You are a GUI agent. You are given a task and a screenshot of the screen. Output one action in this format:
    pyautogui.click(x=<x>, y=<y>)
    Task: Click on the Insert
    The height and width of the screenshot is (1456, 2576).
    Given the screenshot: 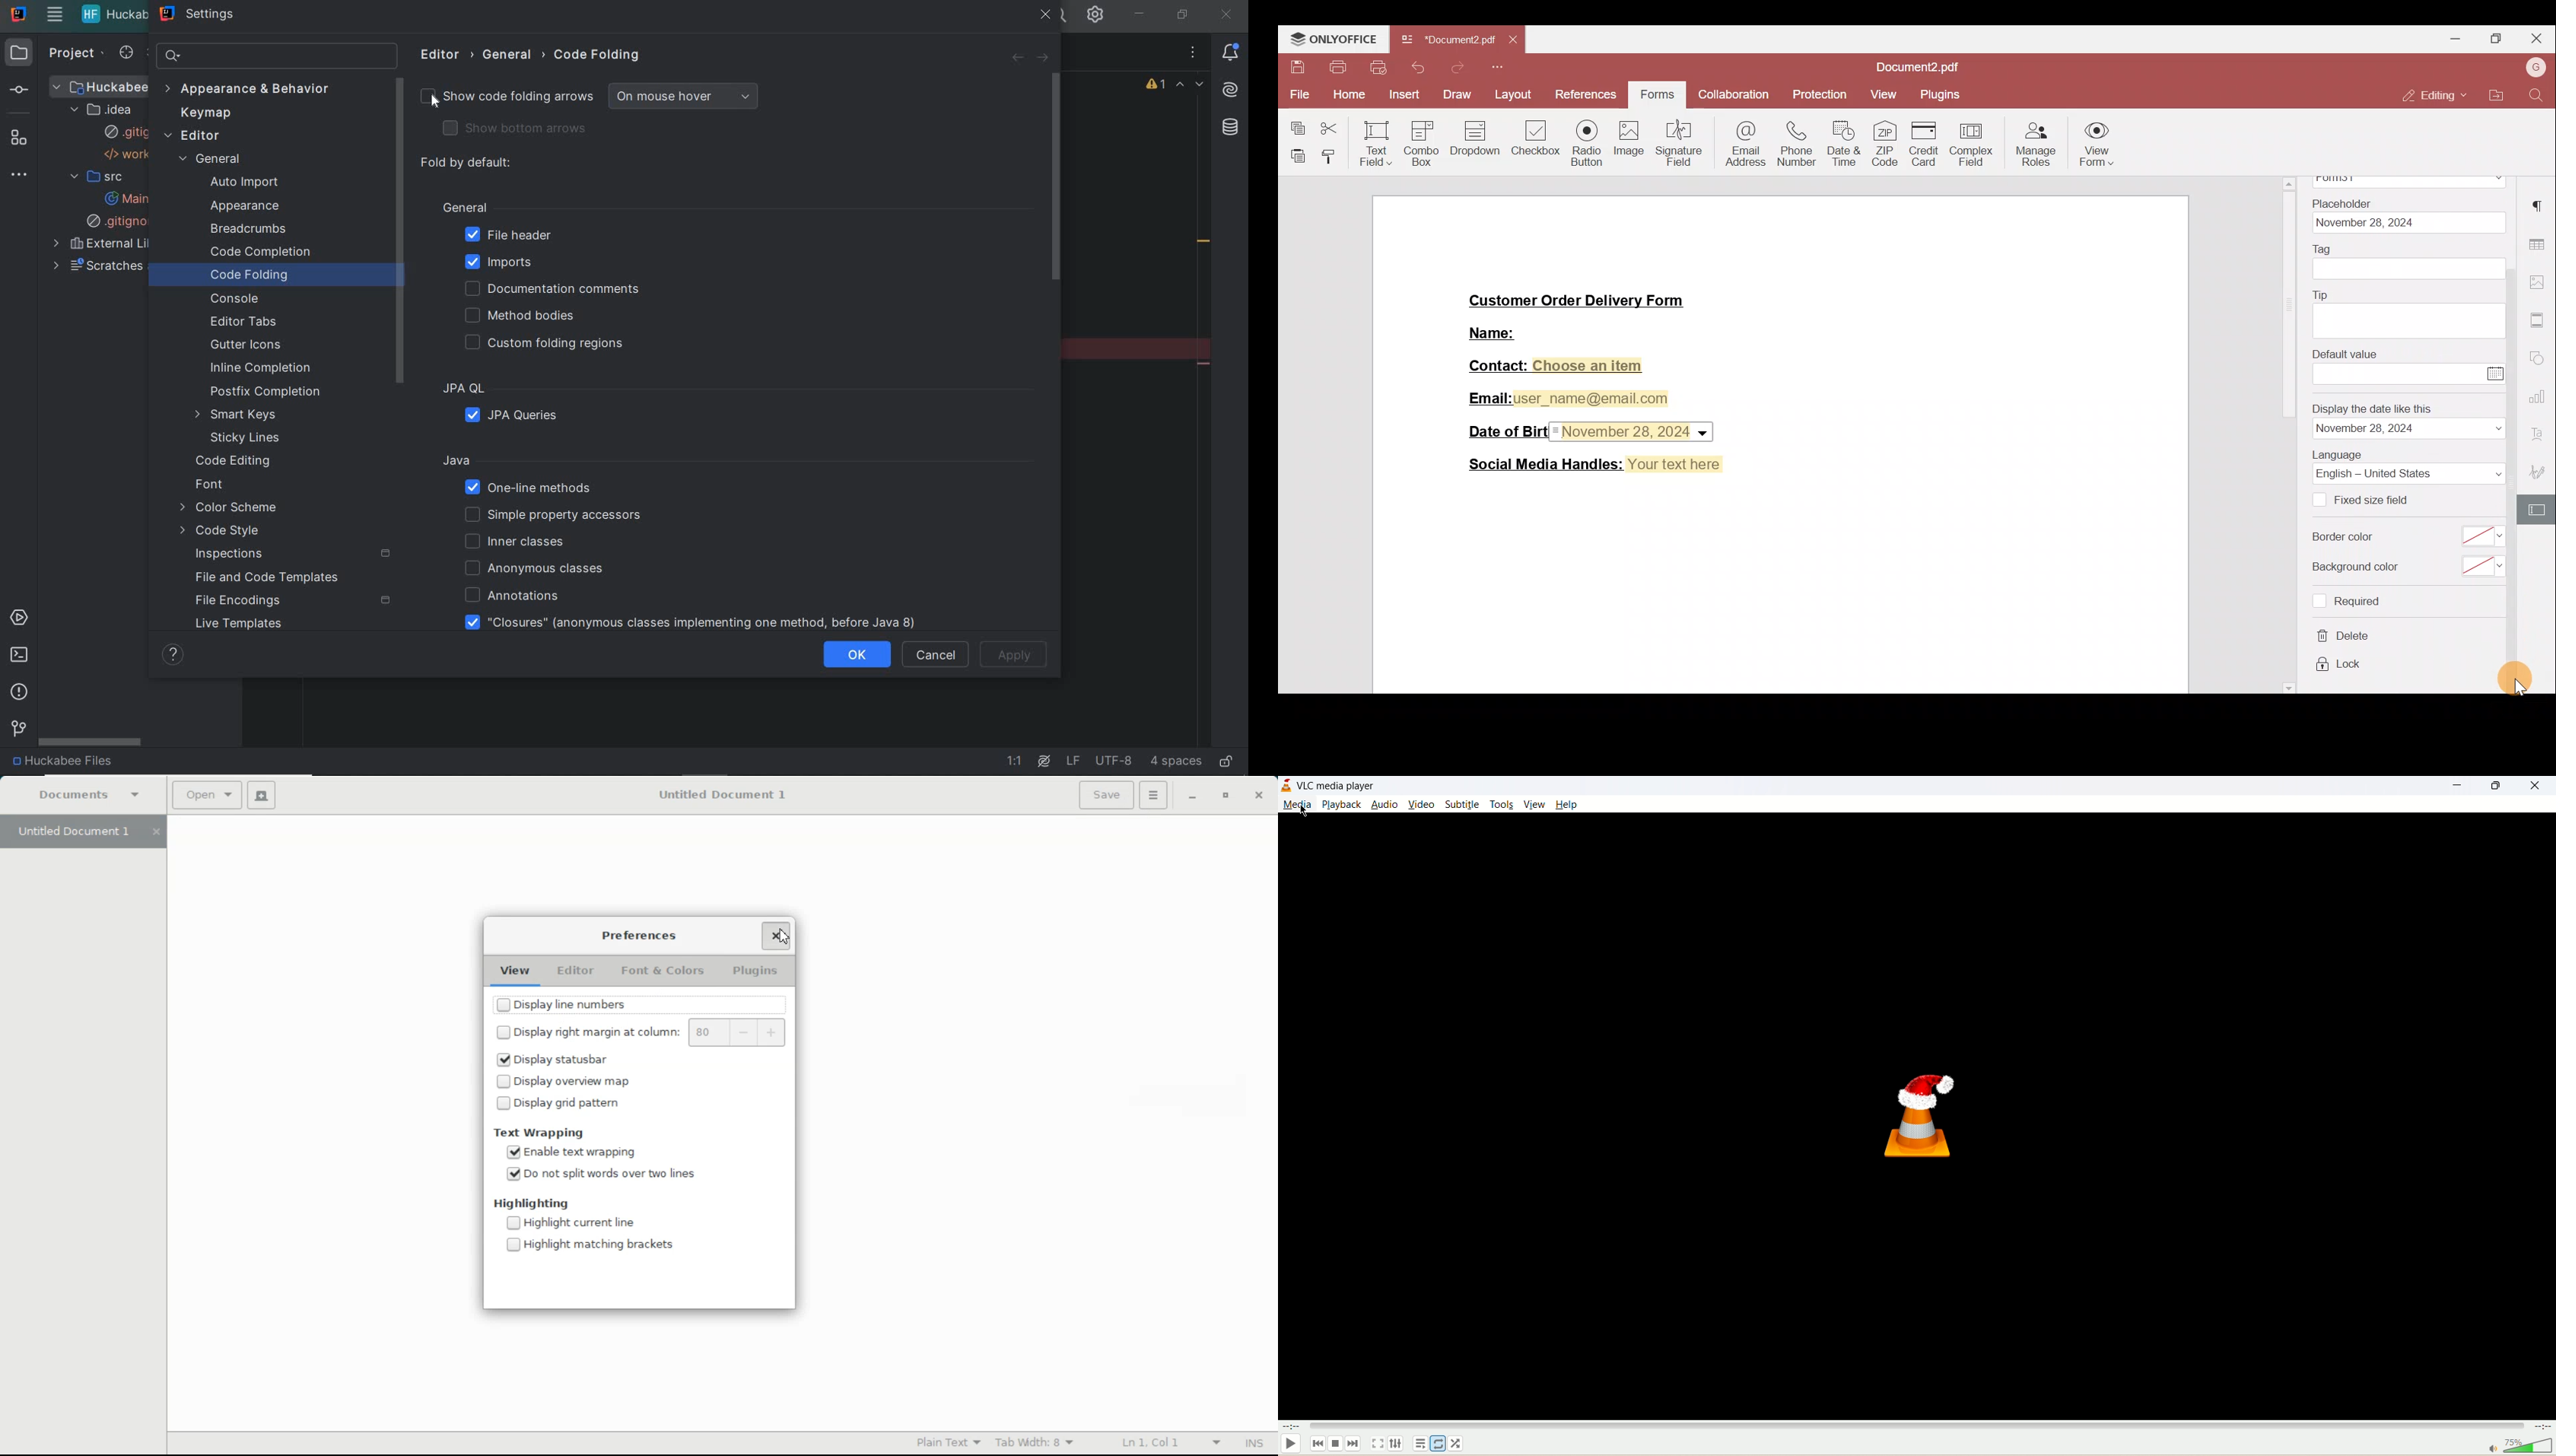 What is the action you would take?
    pyautogui.click(x=1403, y=95)
    